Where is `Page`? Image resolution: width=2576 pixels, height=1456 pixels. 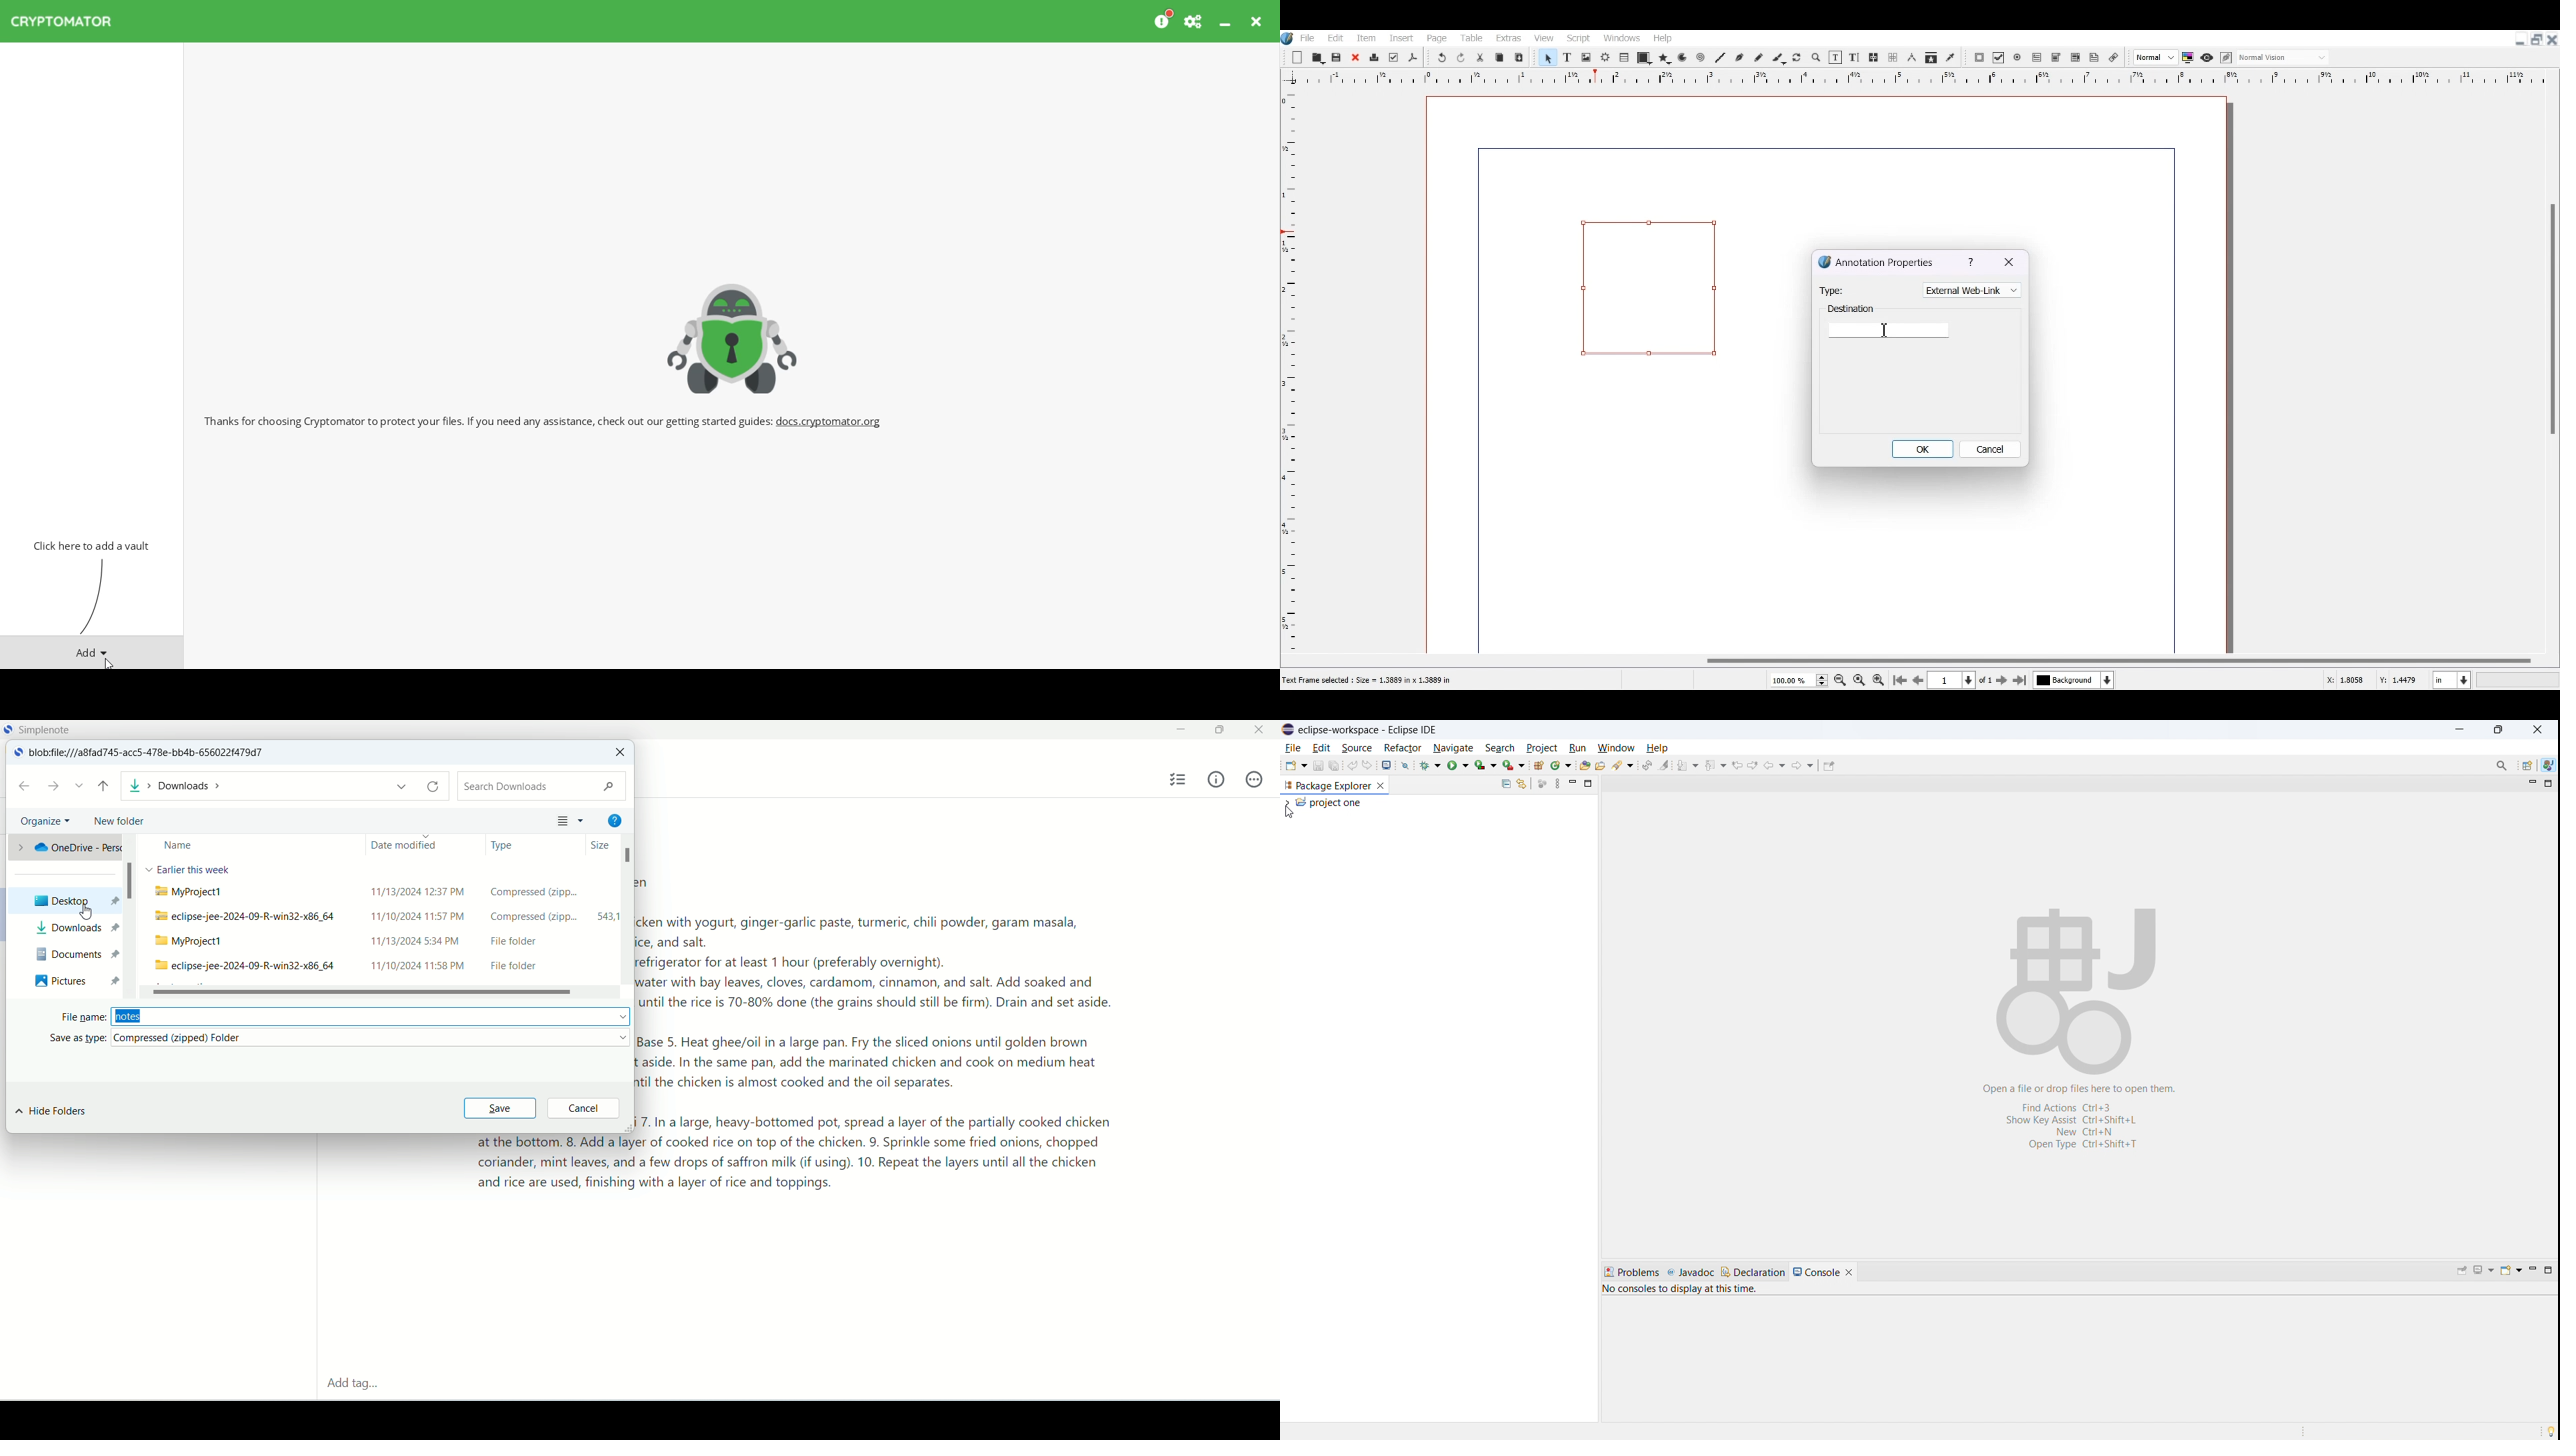 Page is located at coordinates (1437, 38).